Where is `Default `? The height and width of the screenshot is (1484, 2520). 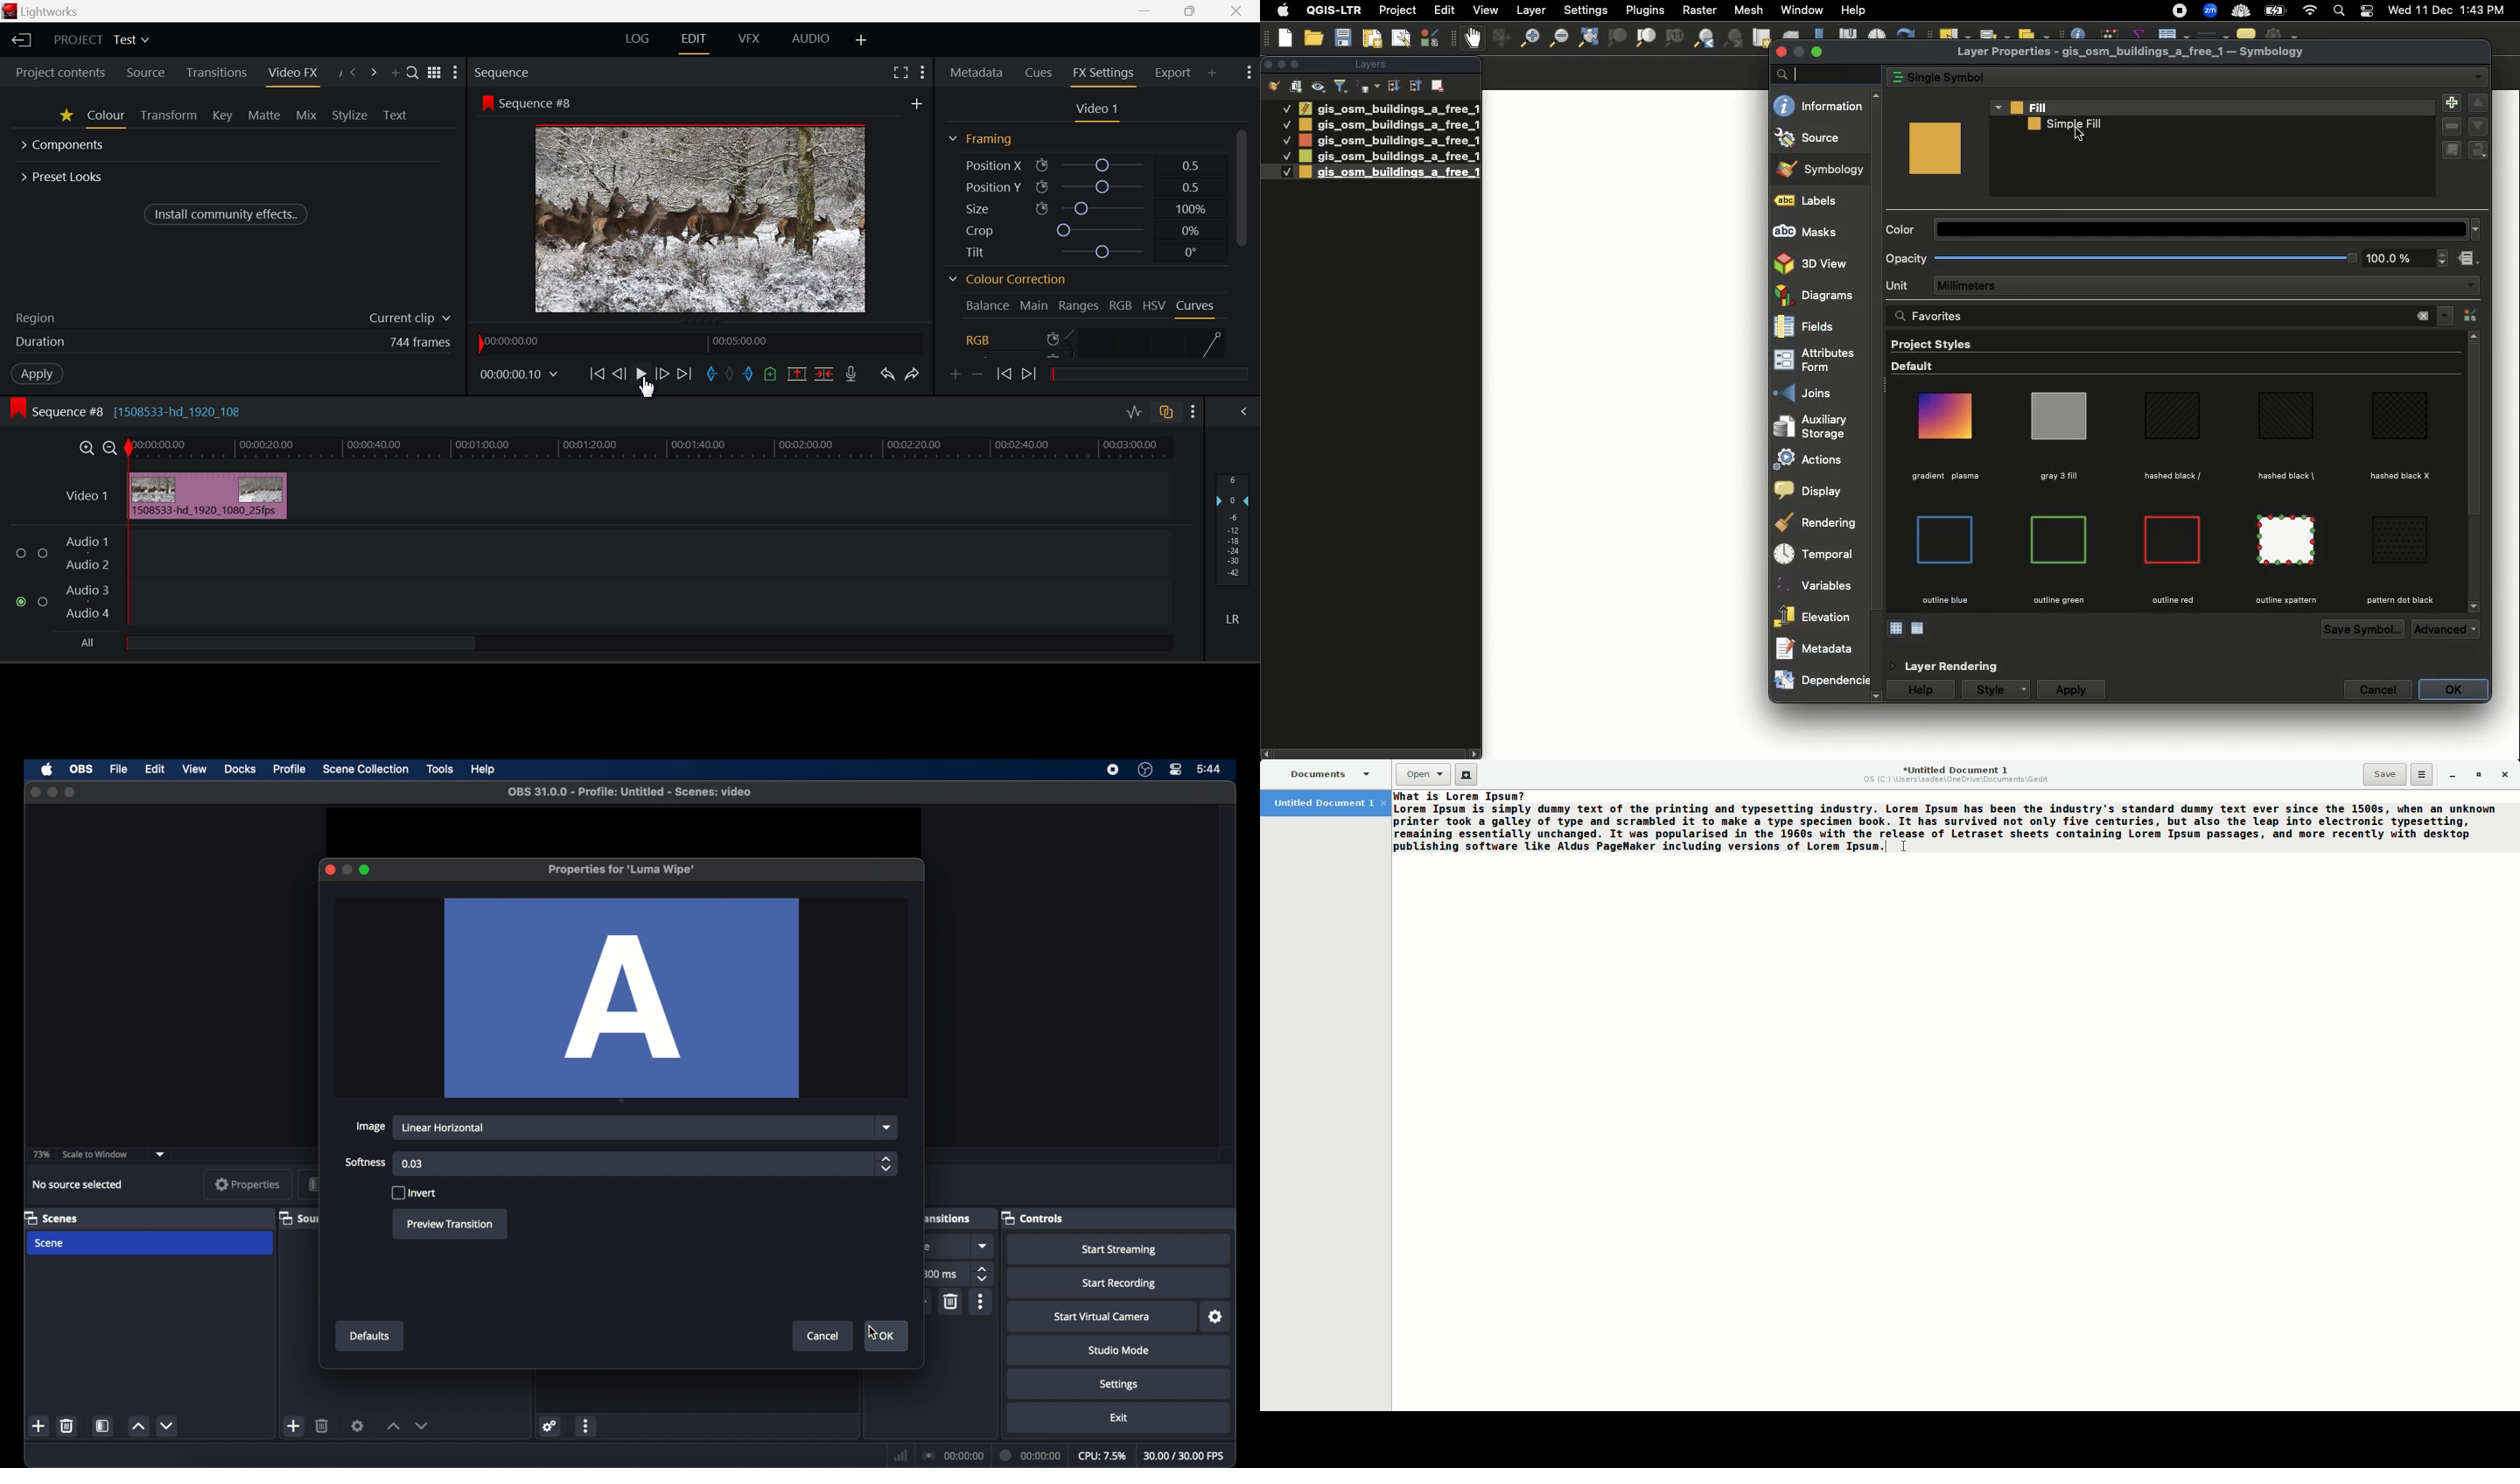
Default  is located at coordinates (1916, 367).